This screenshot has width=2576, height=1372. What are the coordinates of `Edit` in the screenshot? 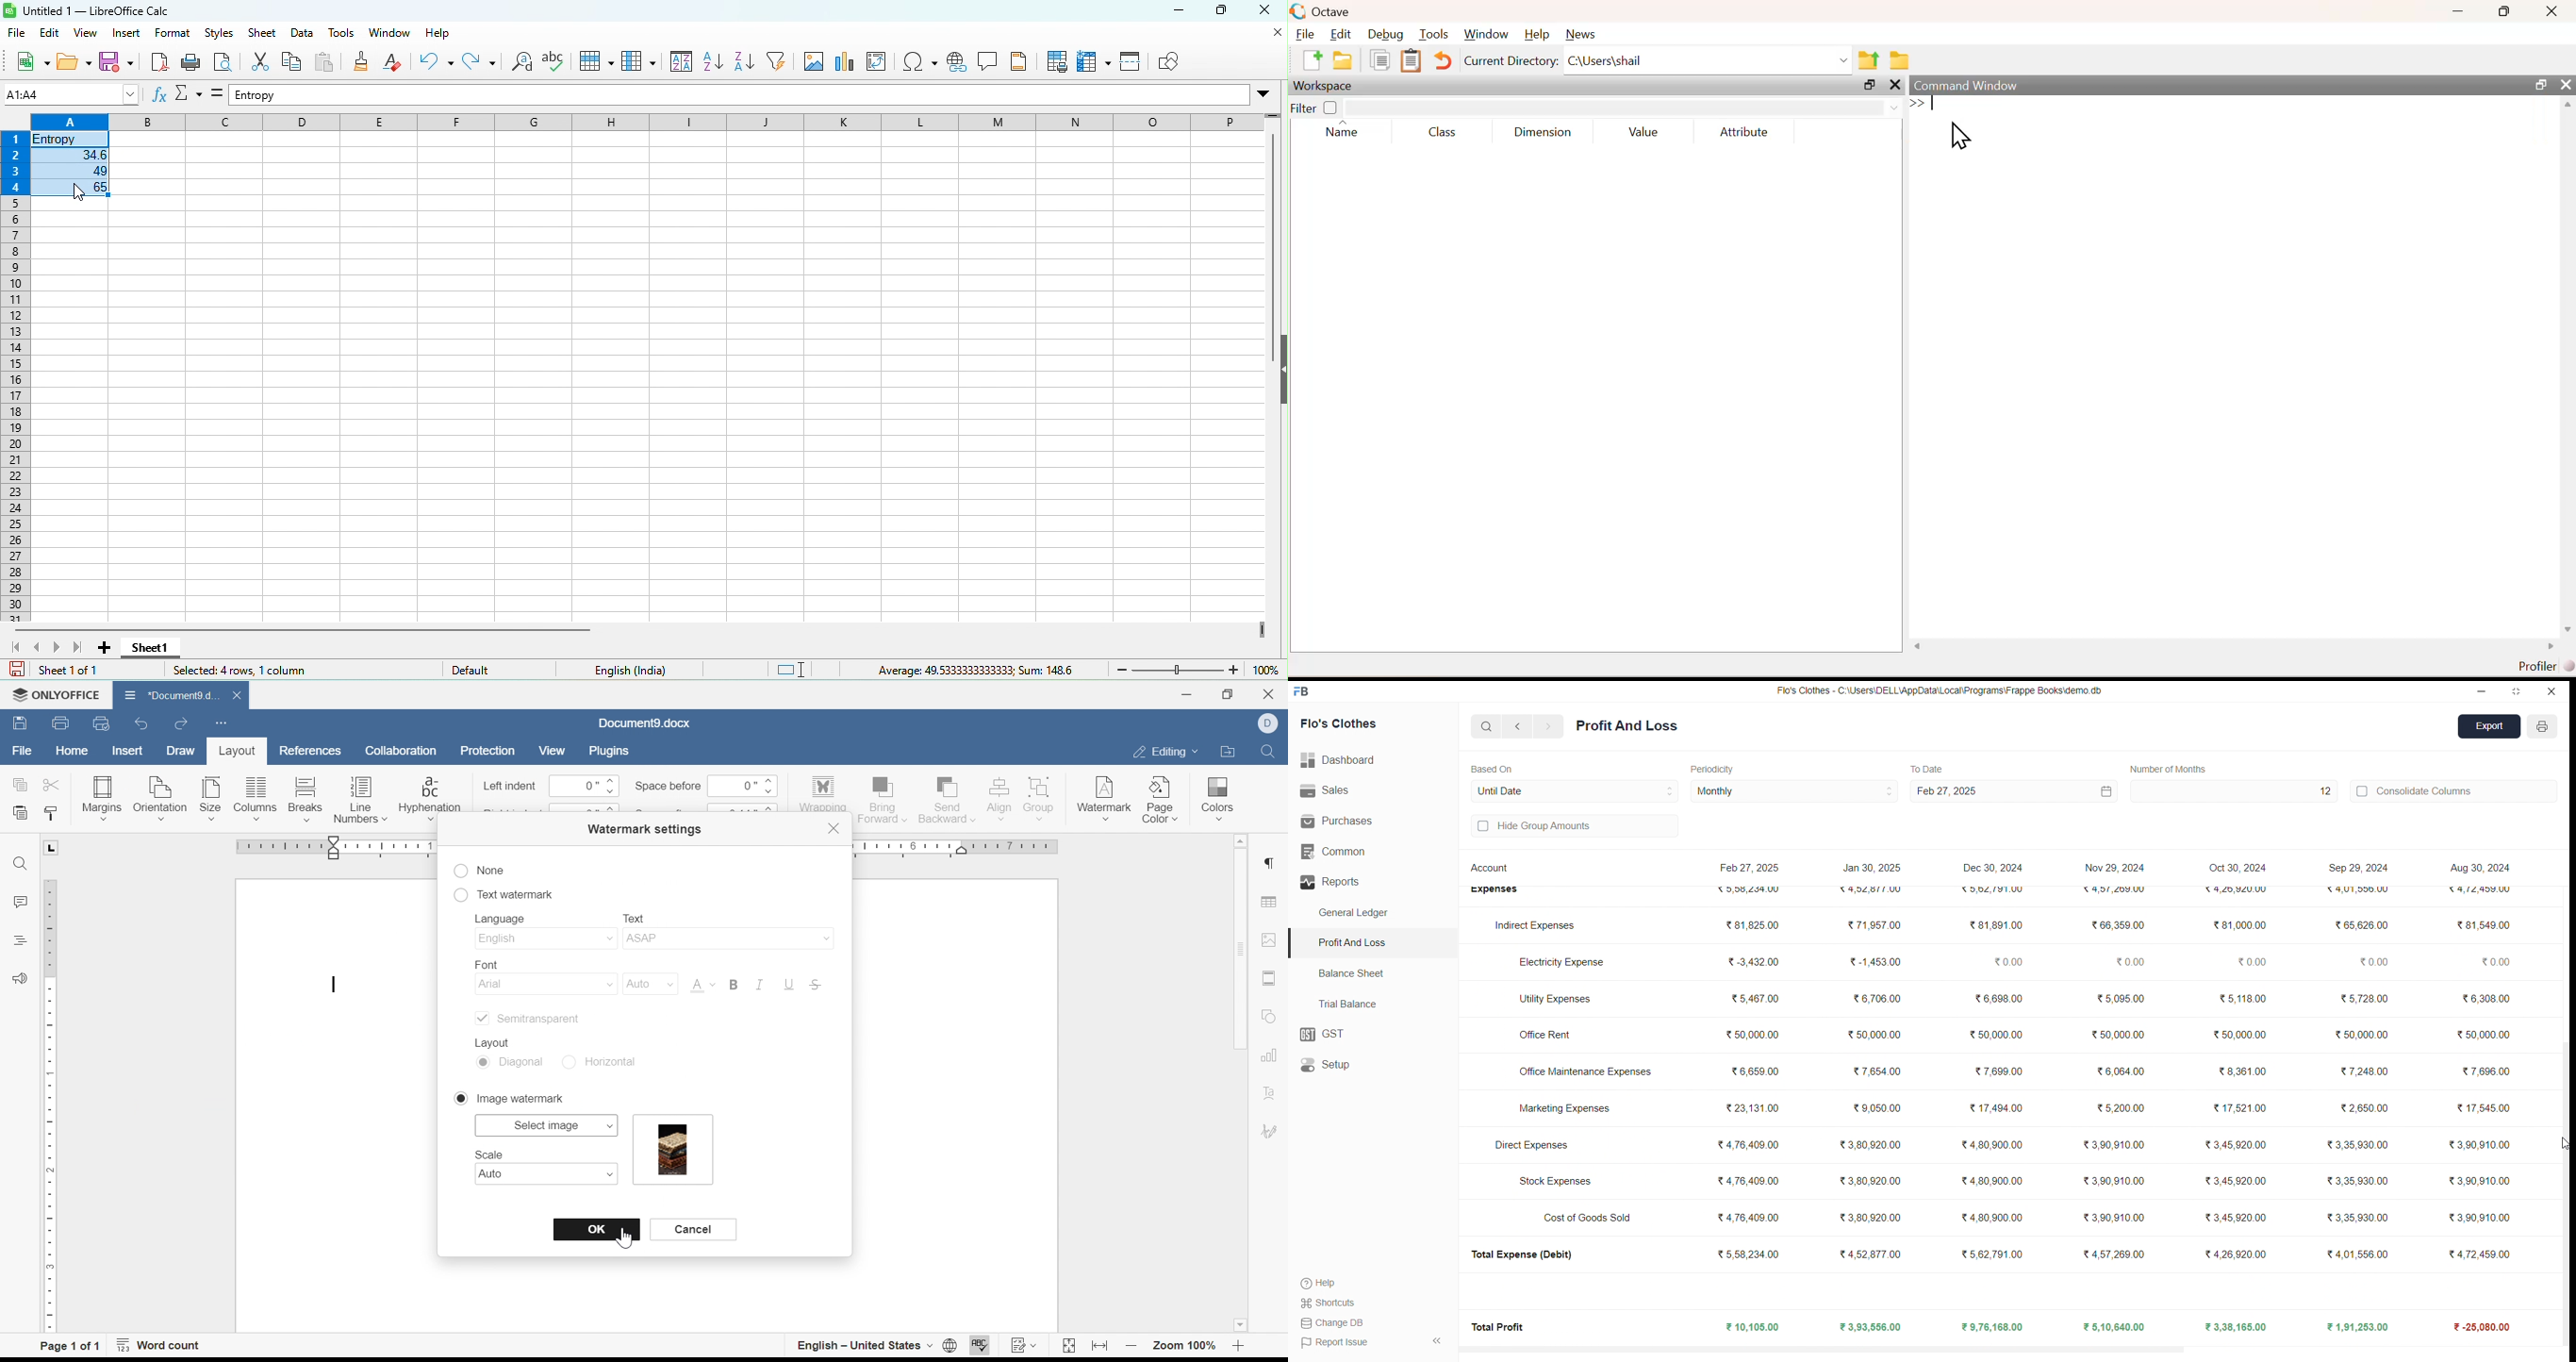 It's located at (1342, 34).